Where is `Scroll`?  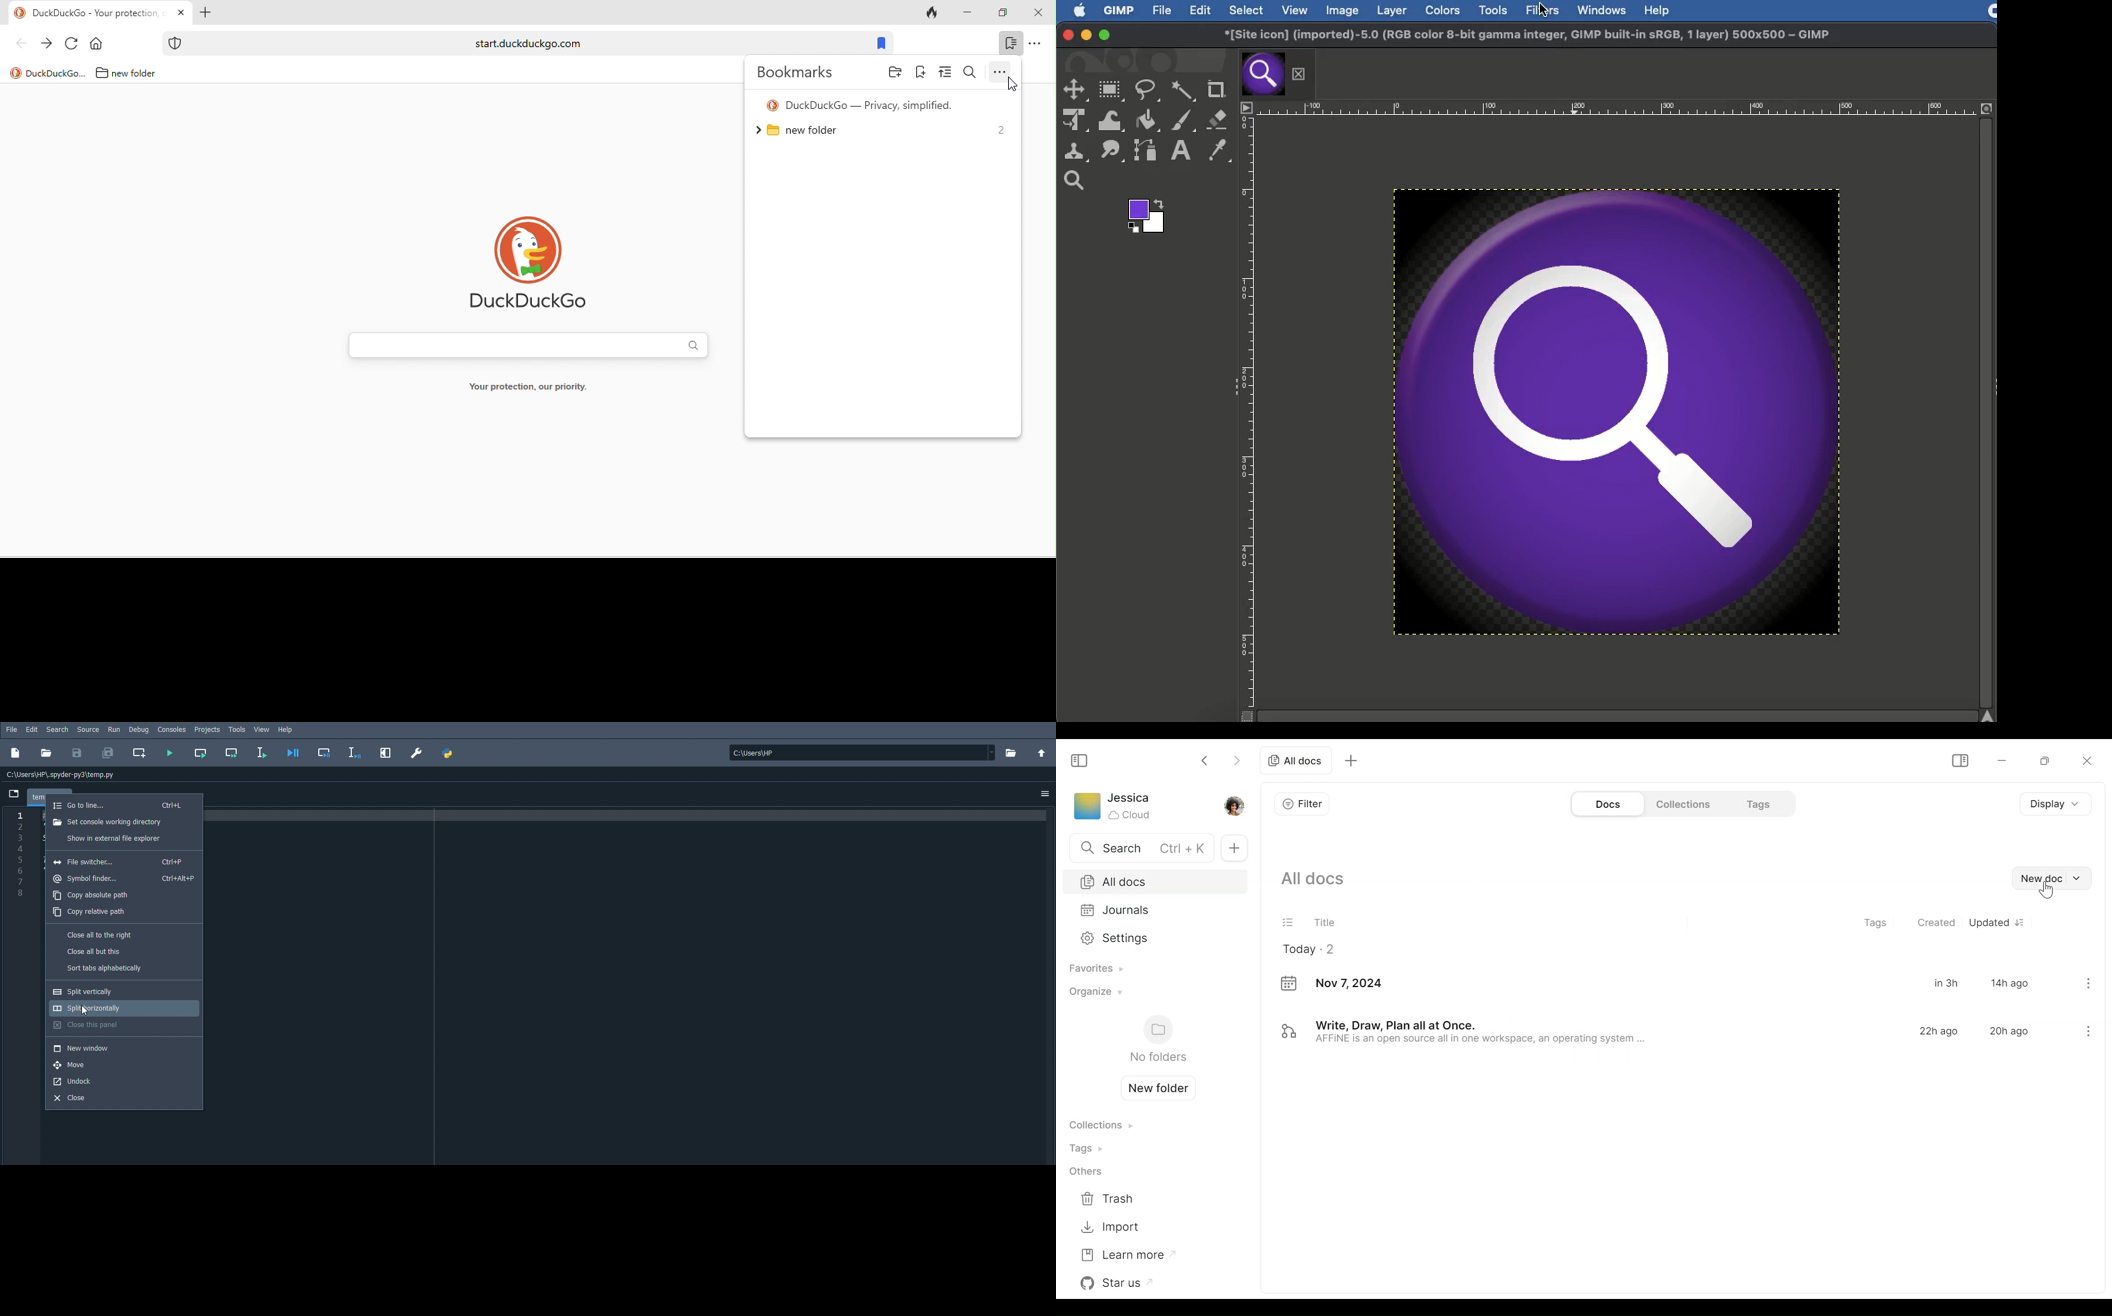 Scroll is located at coordinates (1989, 421).